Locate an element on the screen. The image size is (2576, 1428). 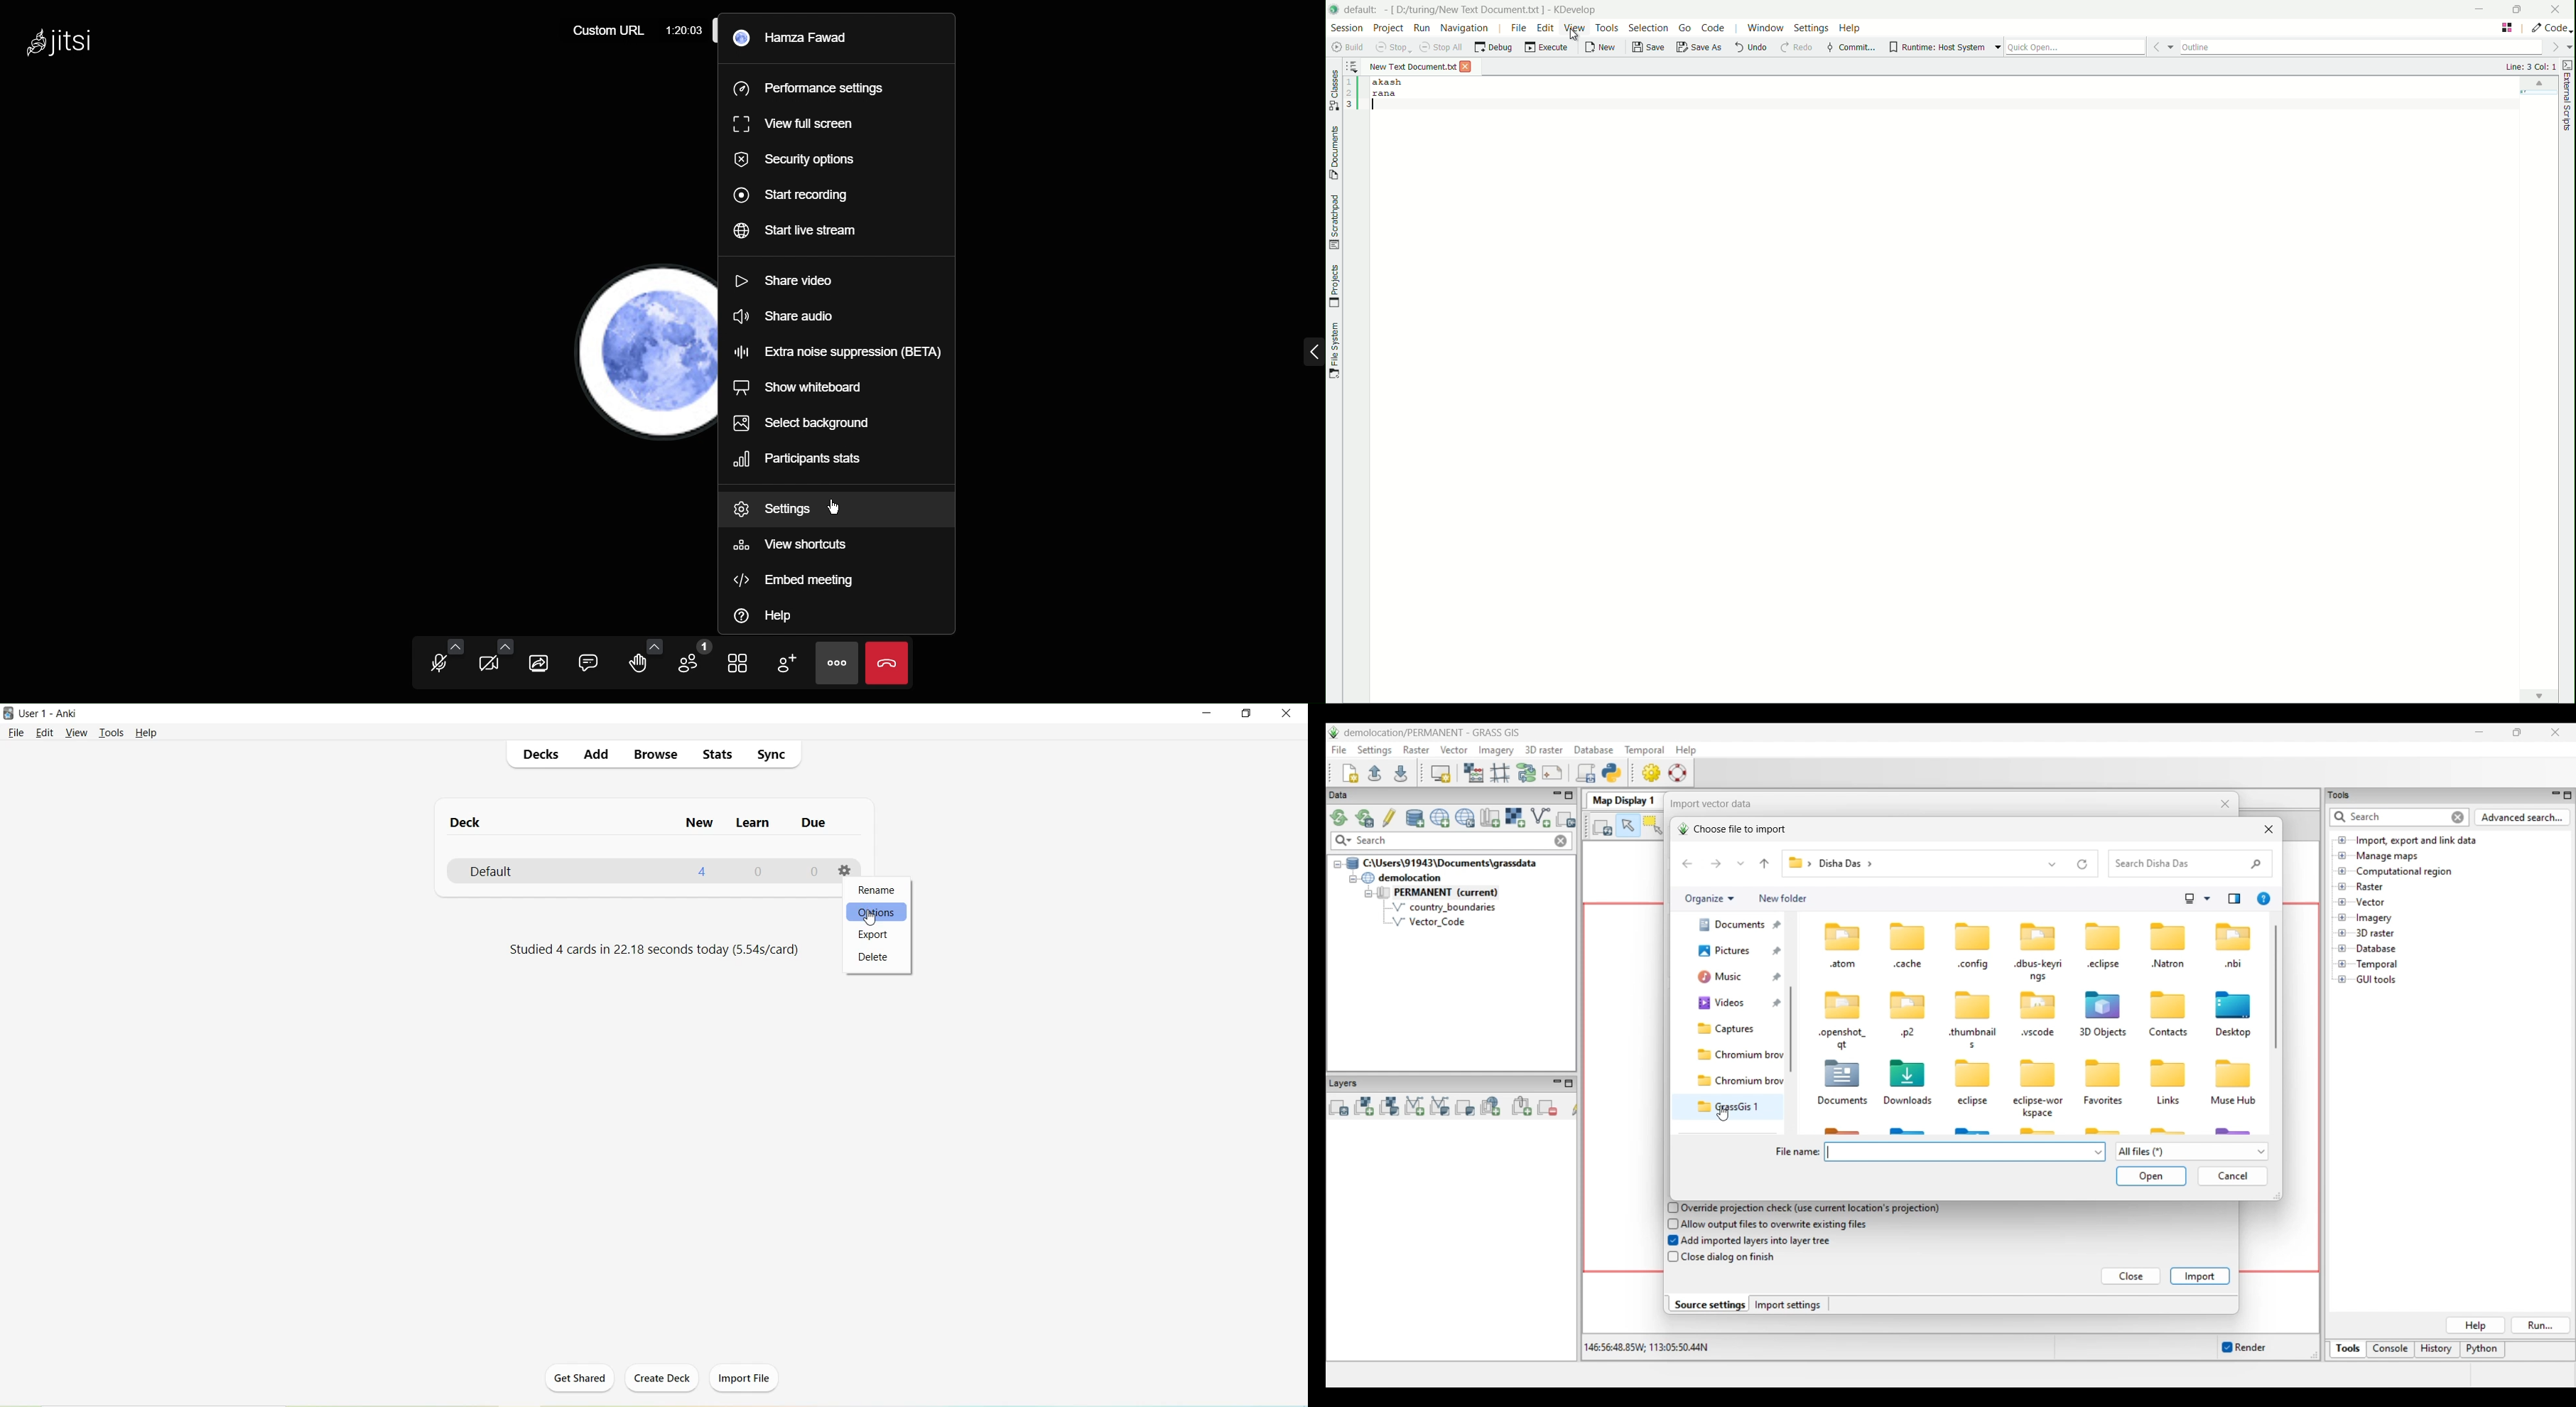
Create Deck is located at coordinates (661, 1378).